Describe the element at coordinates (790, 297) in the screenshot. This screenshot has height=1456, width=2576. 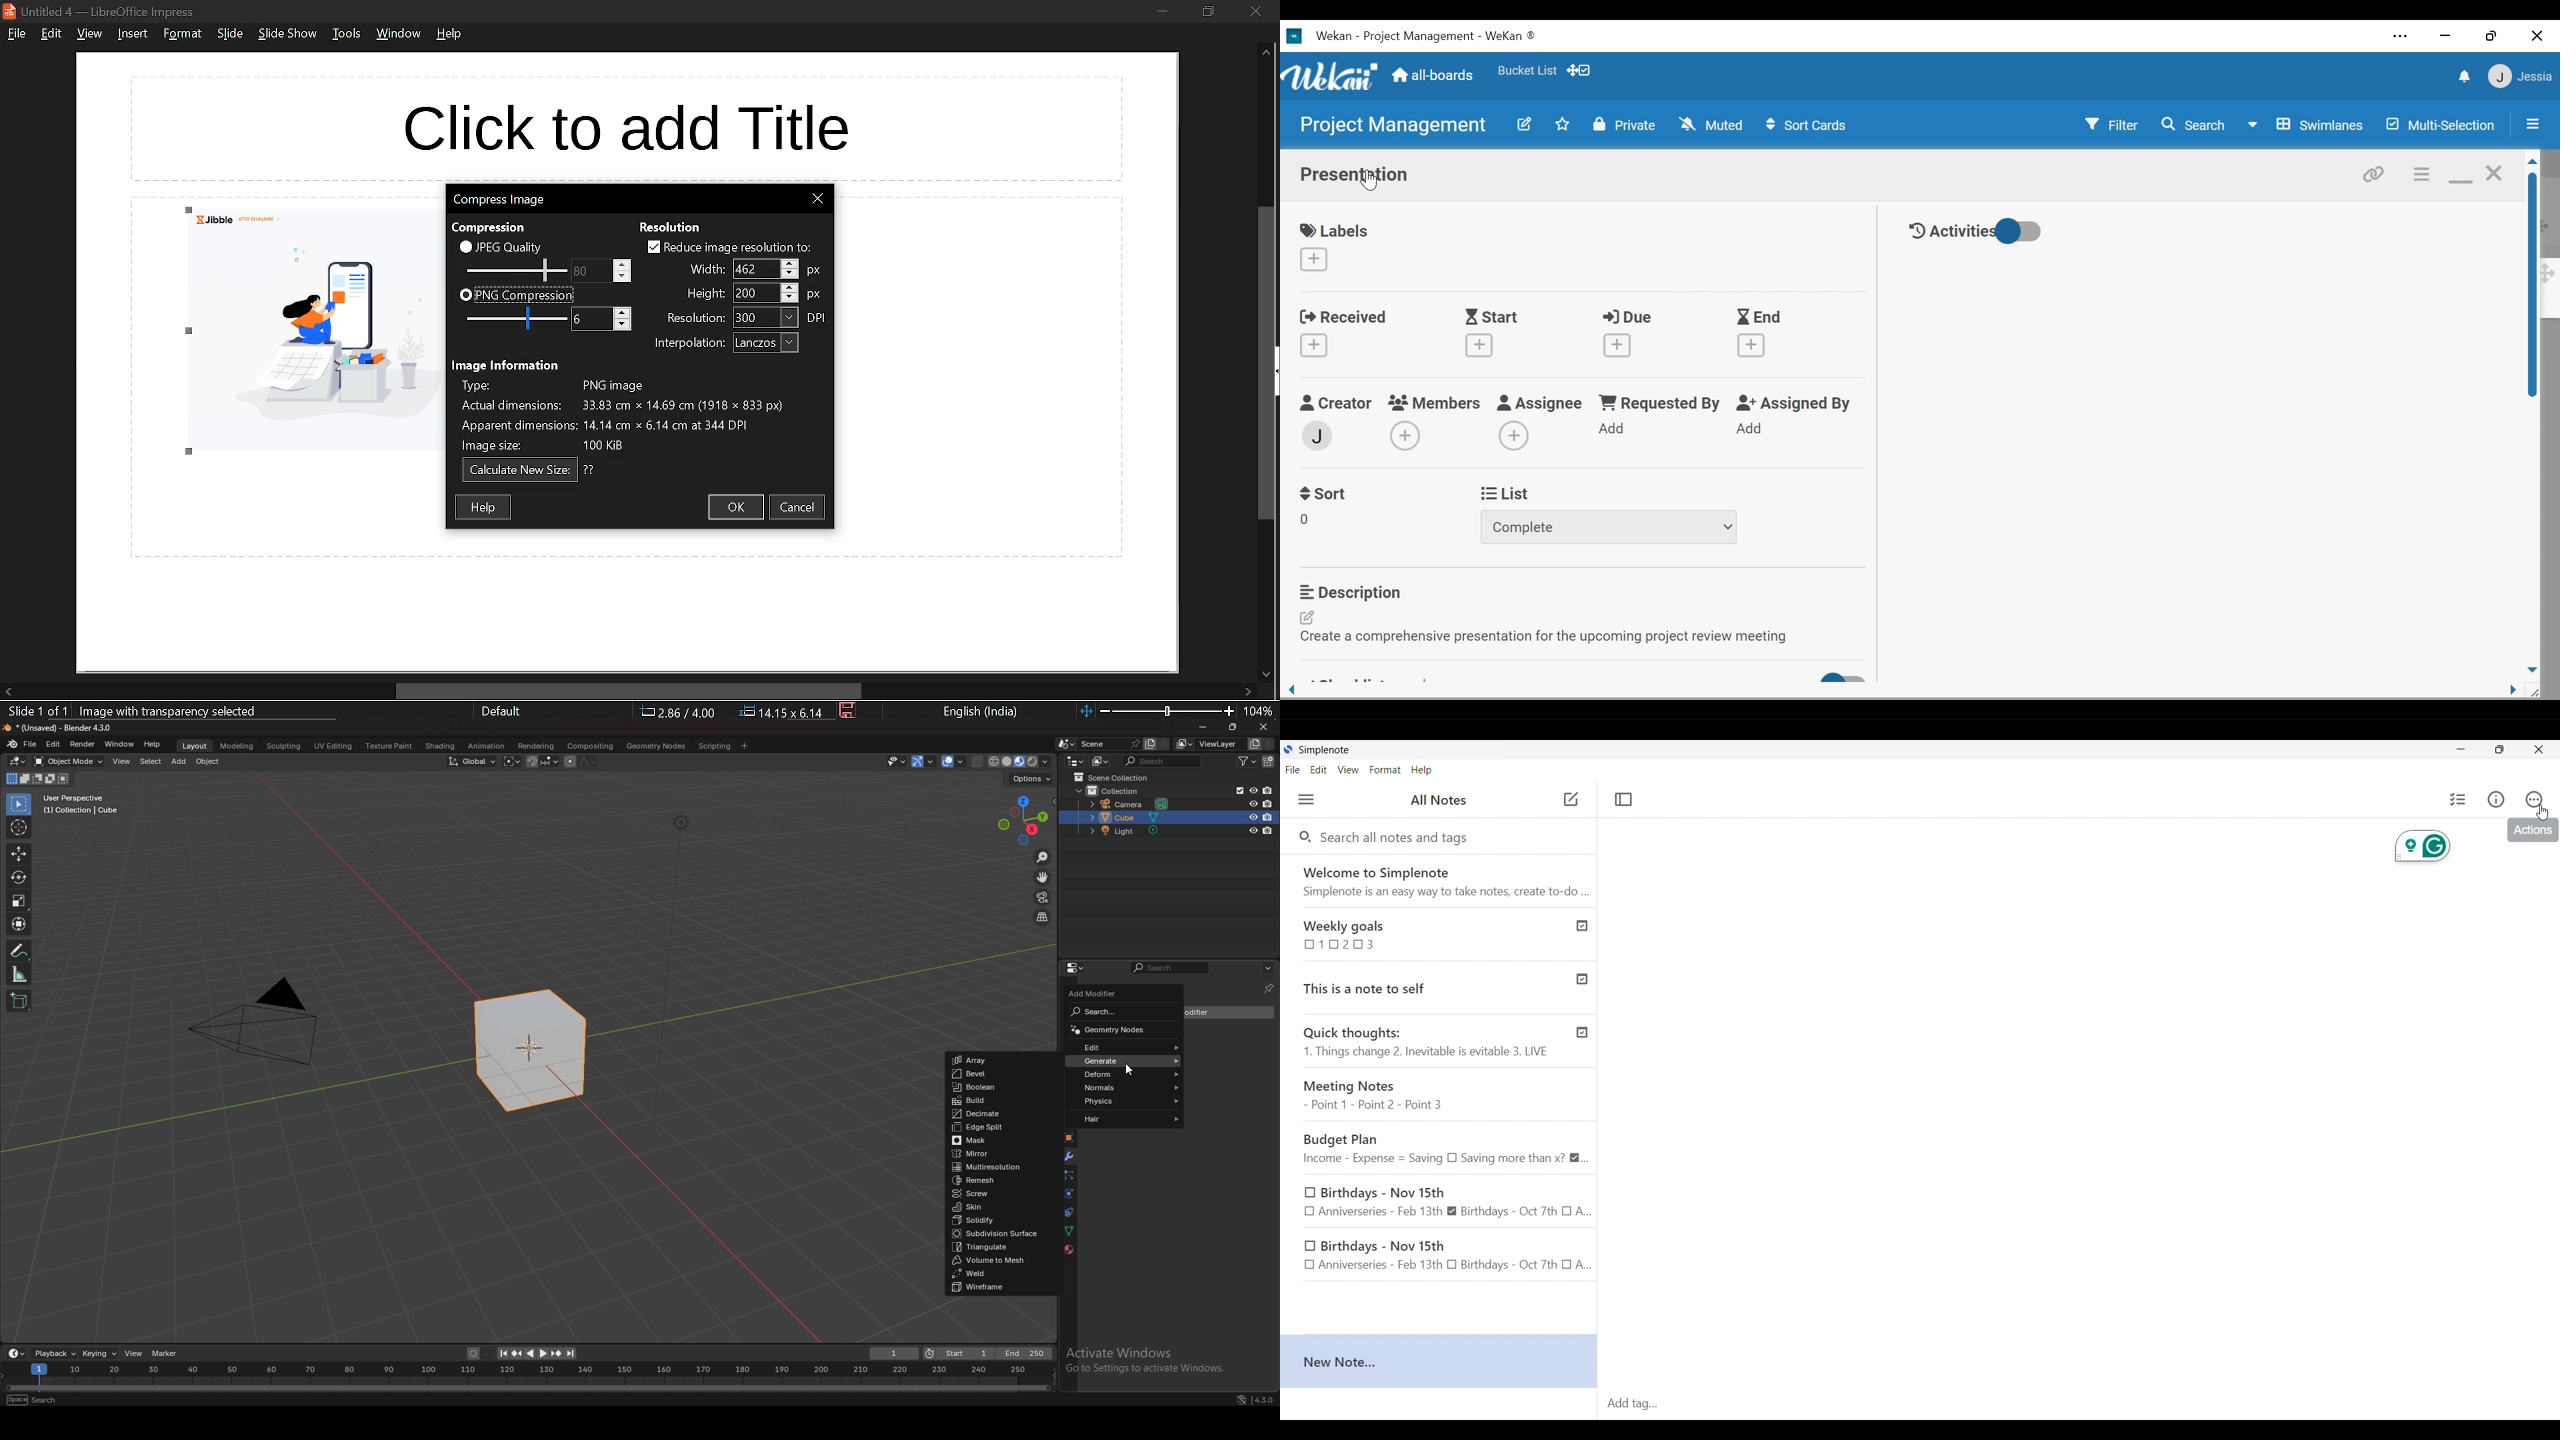
I see `decrease height` at that location.